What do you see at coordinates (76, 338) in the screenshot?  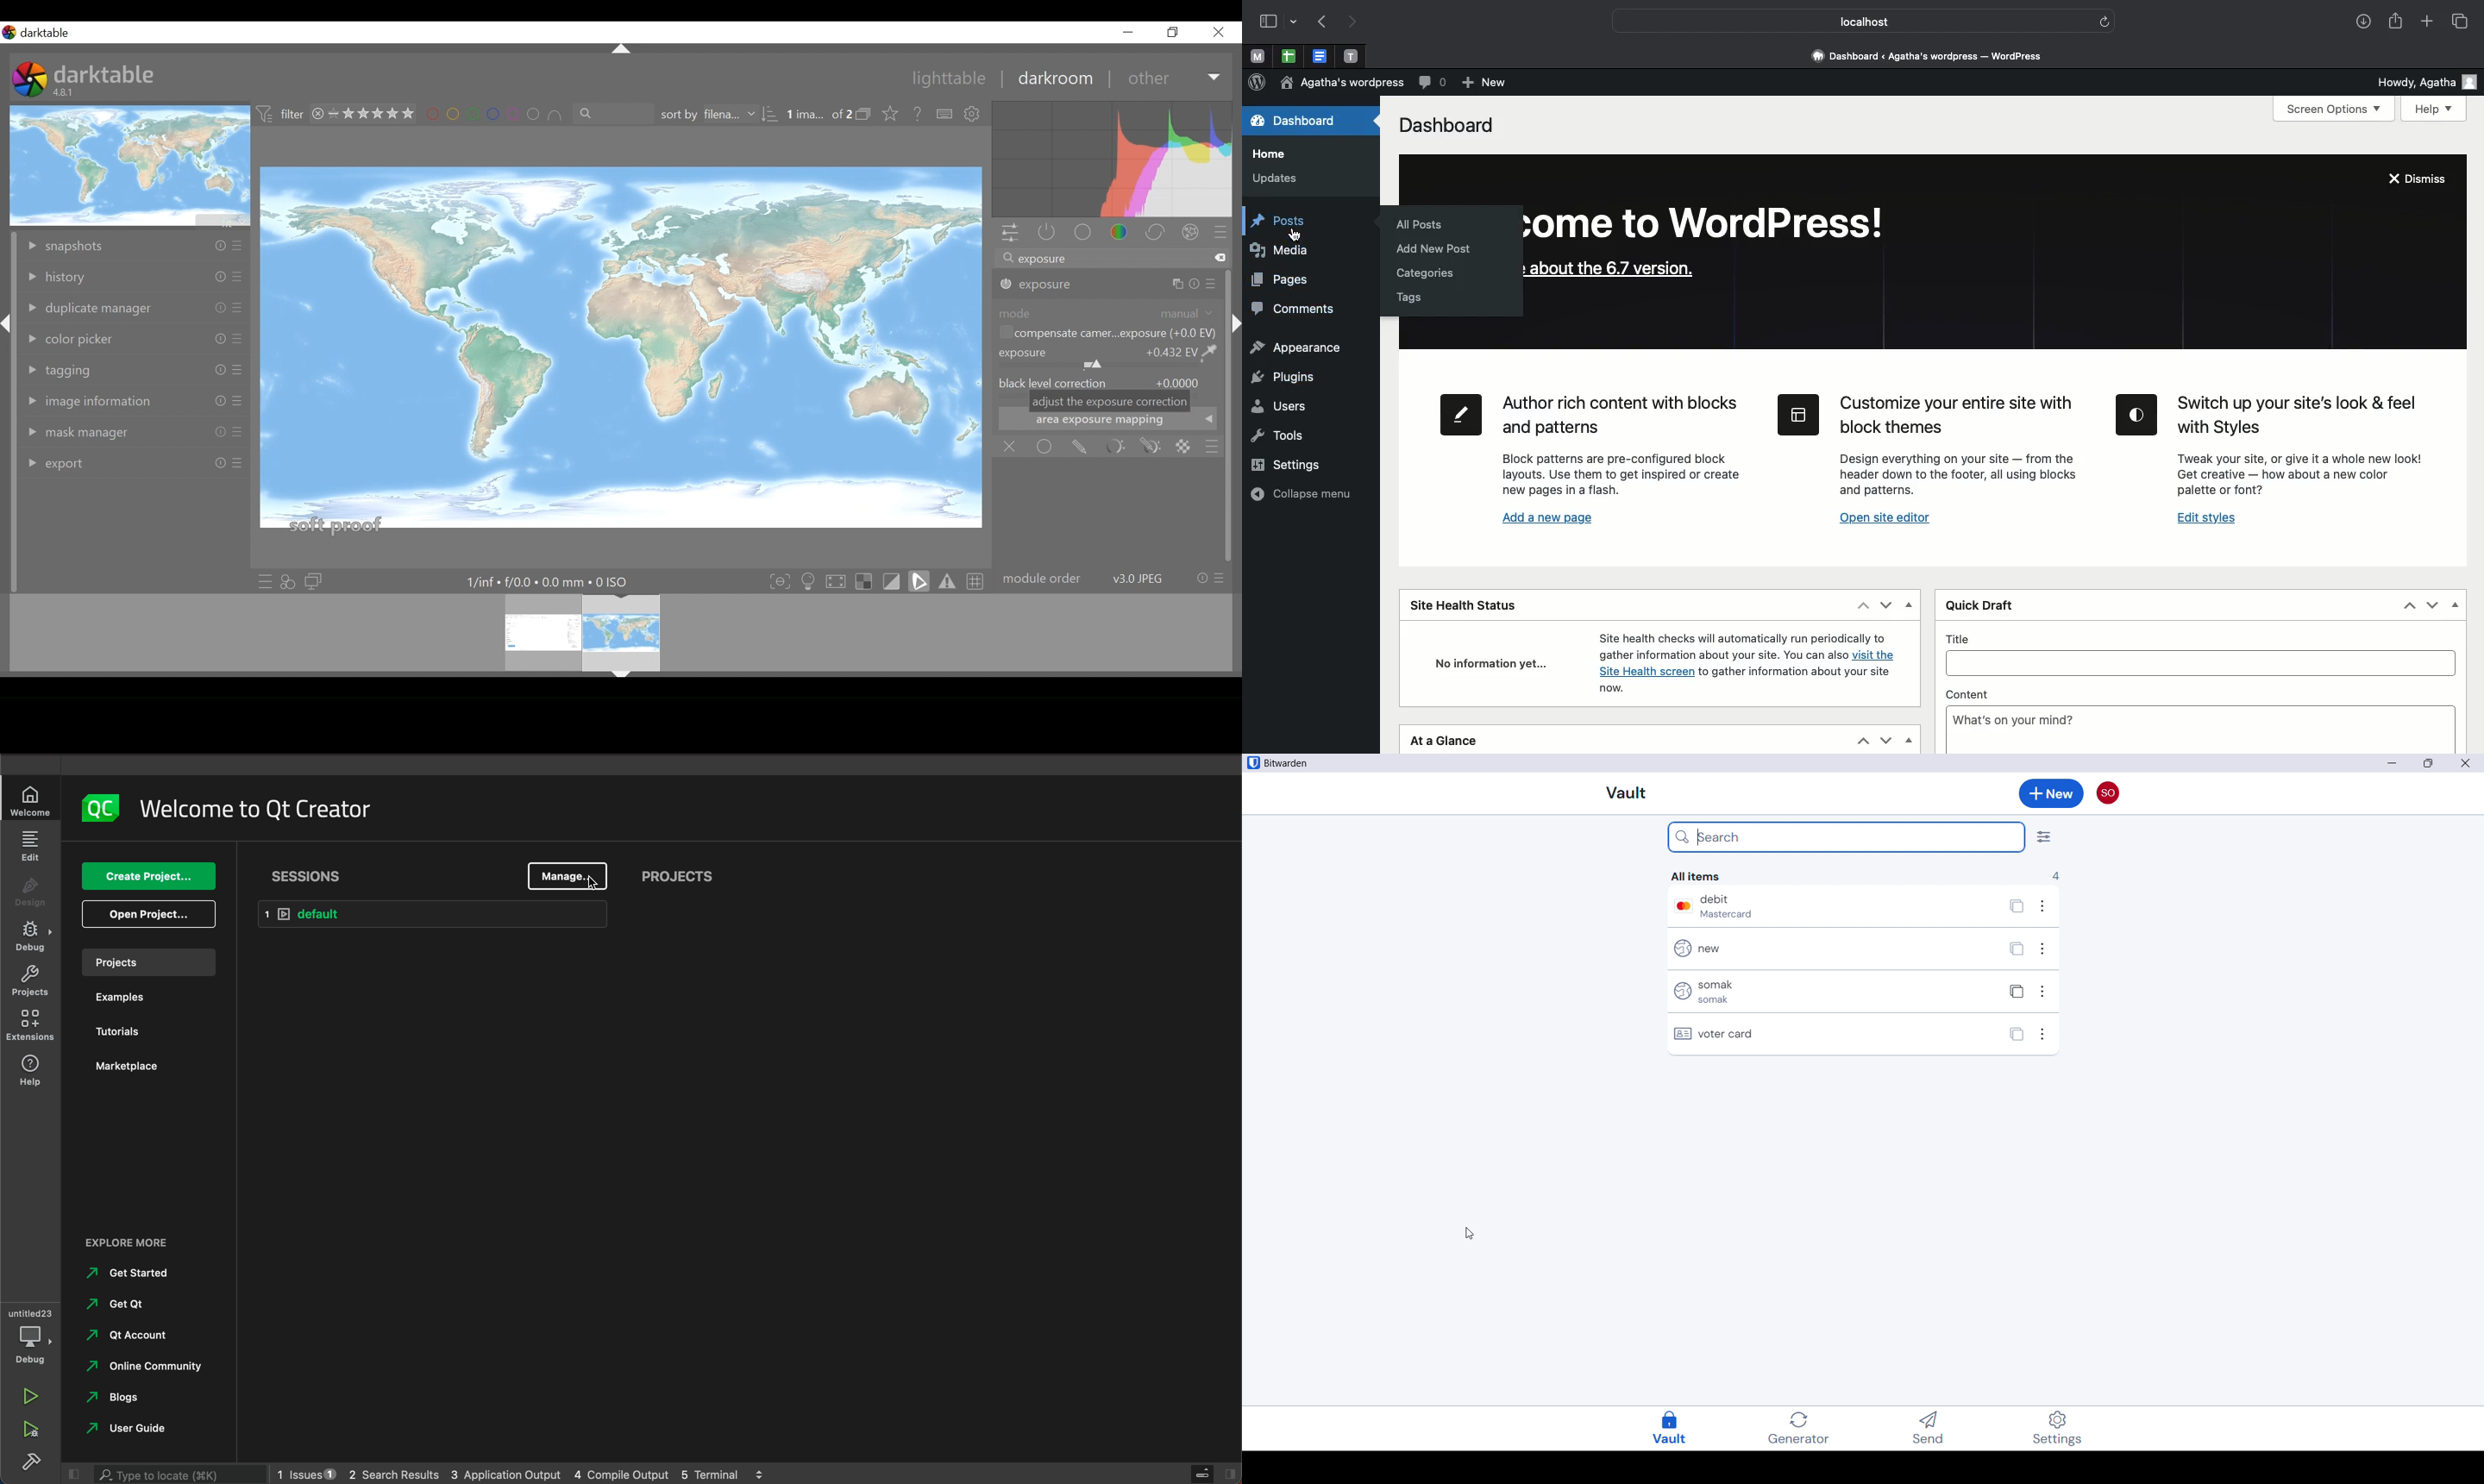 I see `color picker` at bounding box center [76, 338].